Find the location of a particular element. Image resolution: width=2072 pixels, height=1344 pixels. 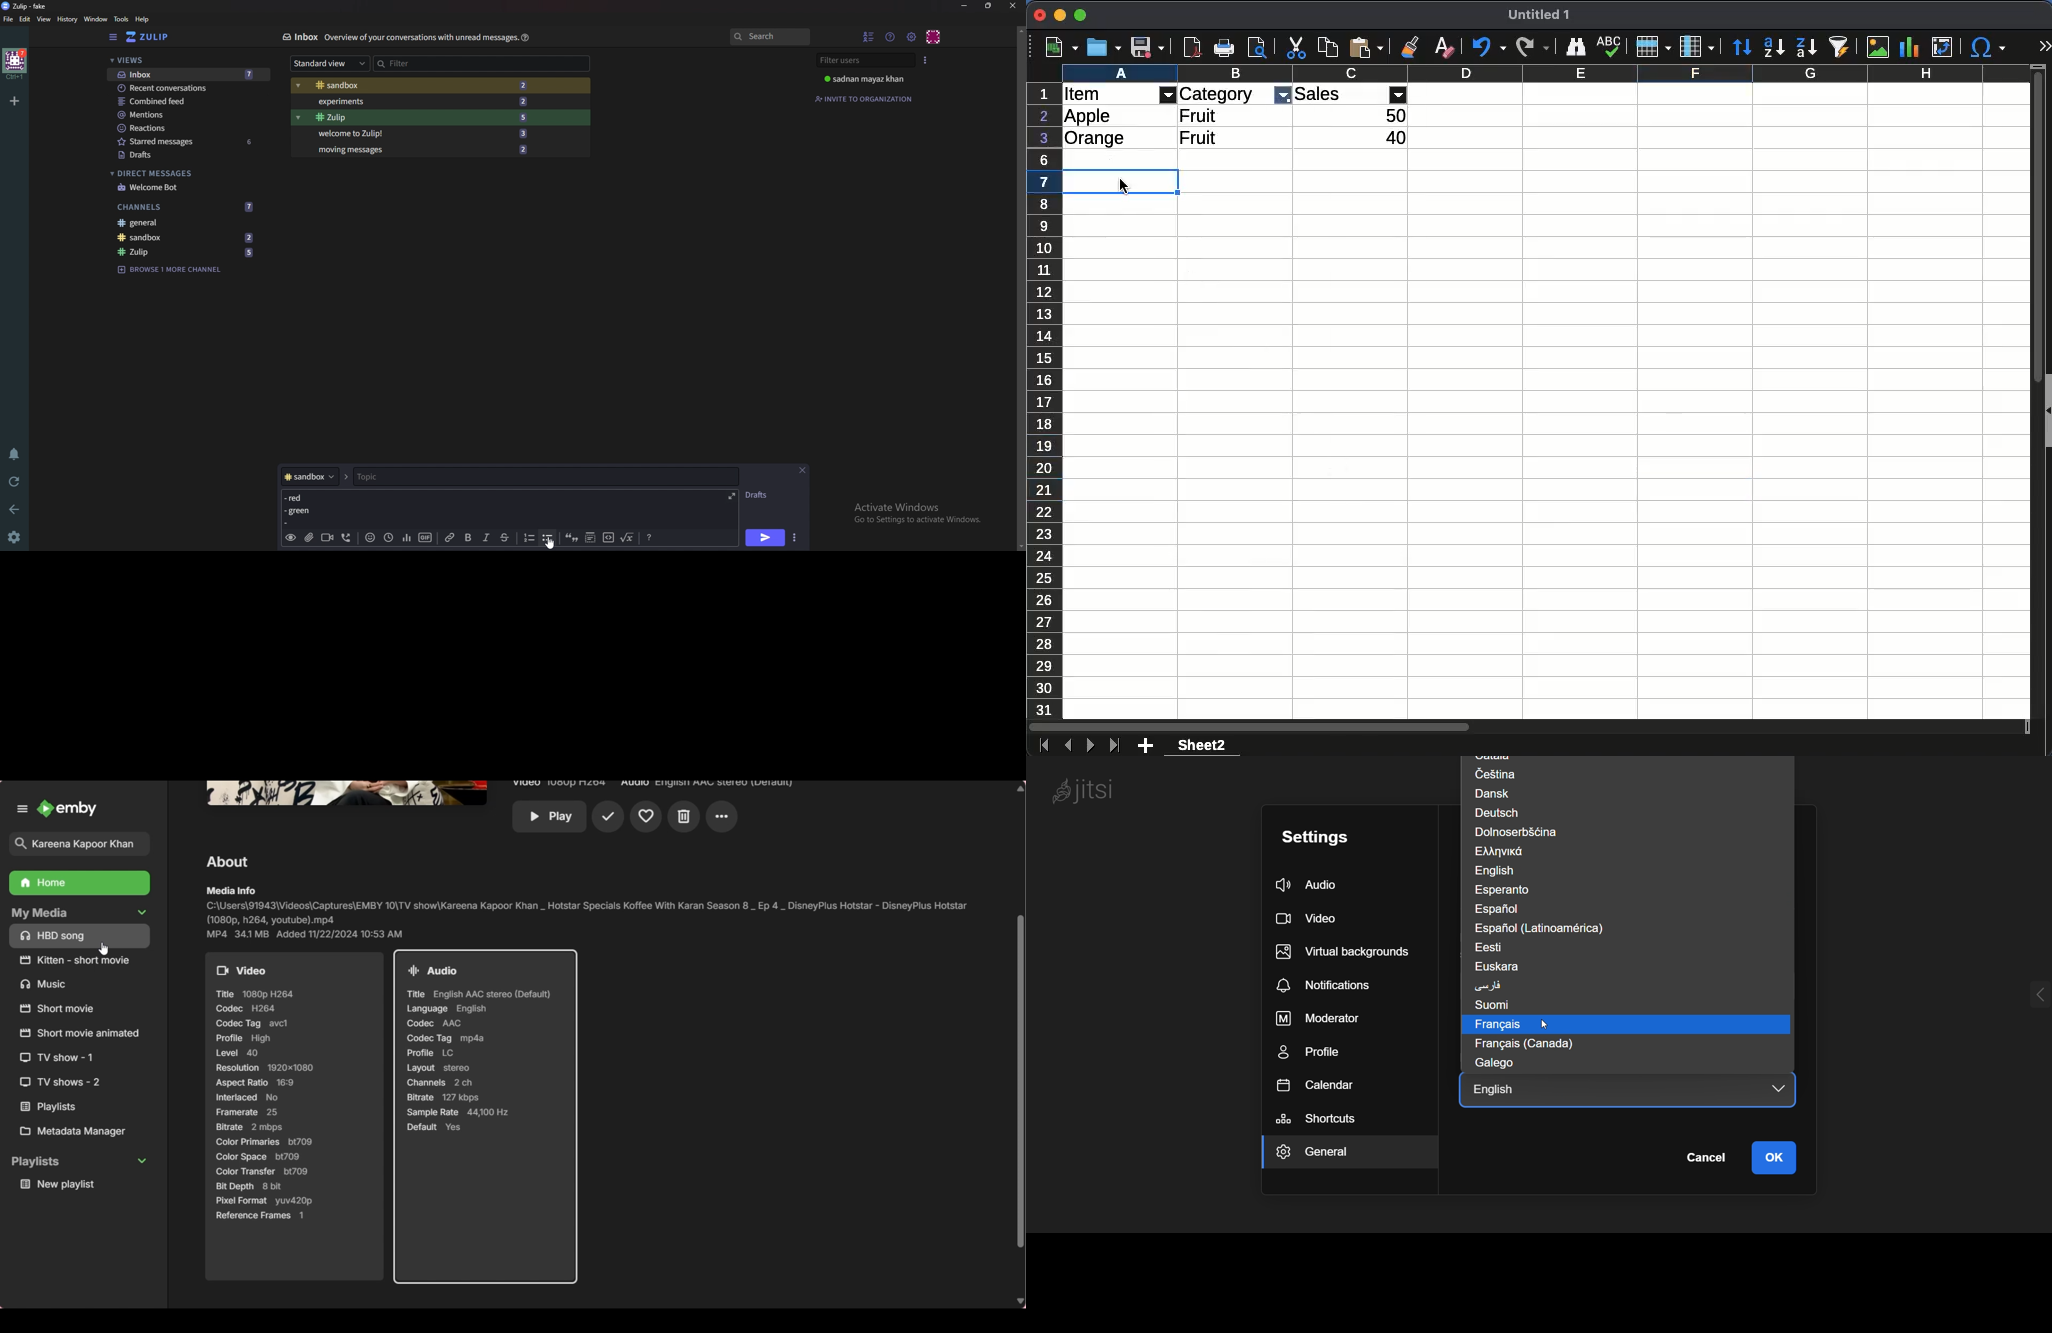

chart is located at coordinates (1913, 47).